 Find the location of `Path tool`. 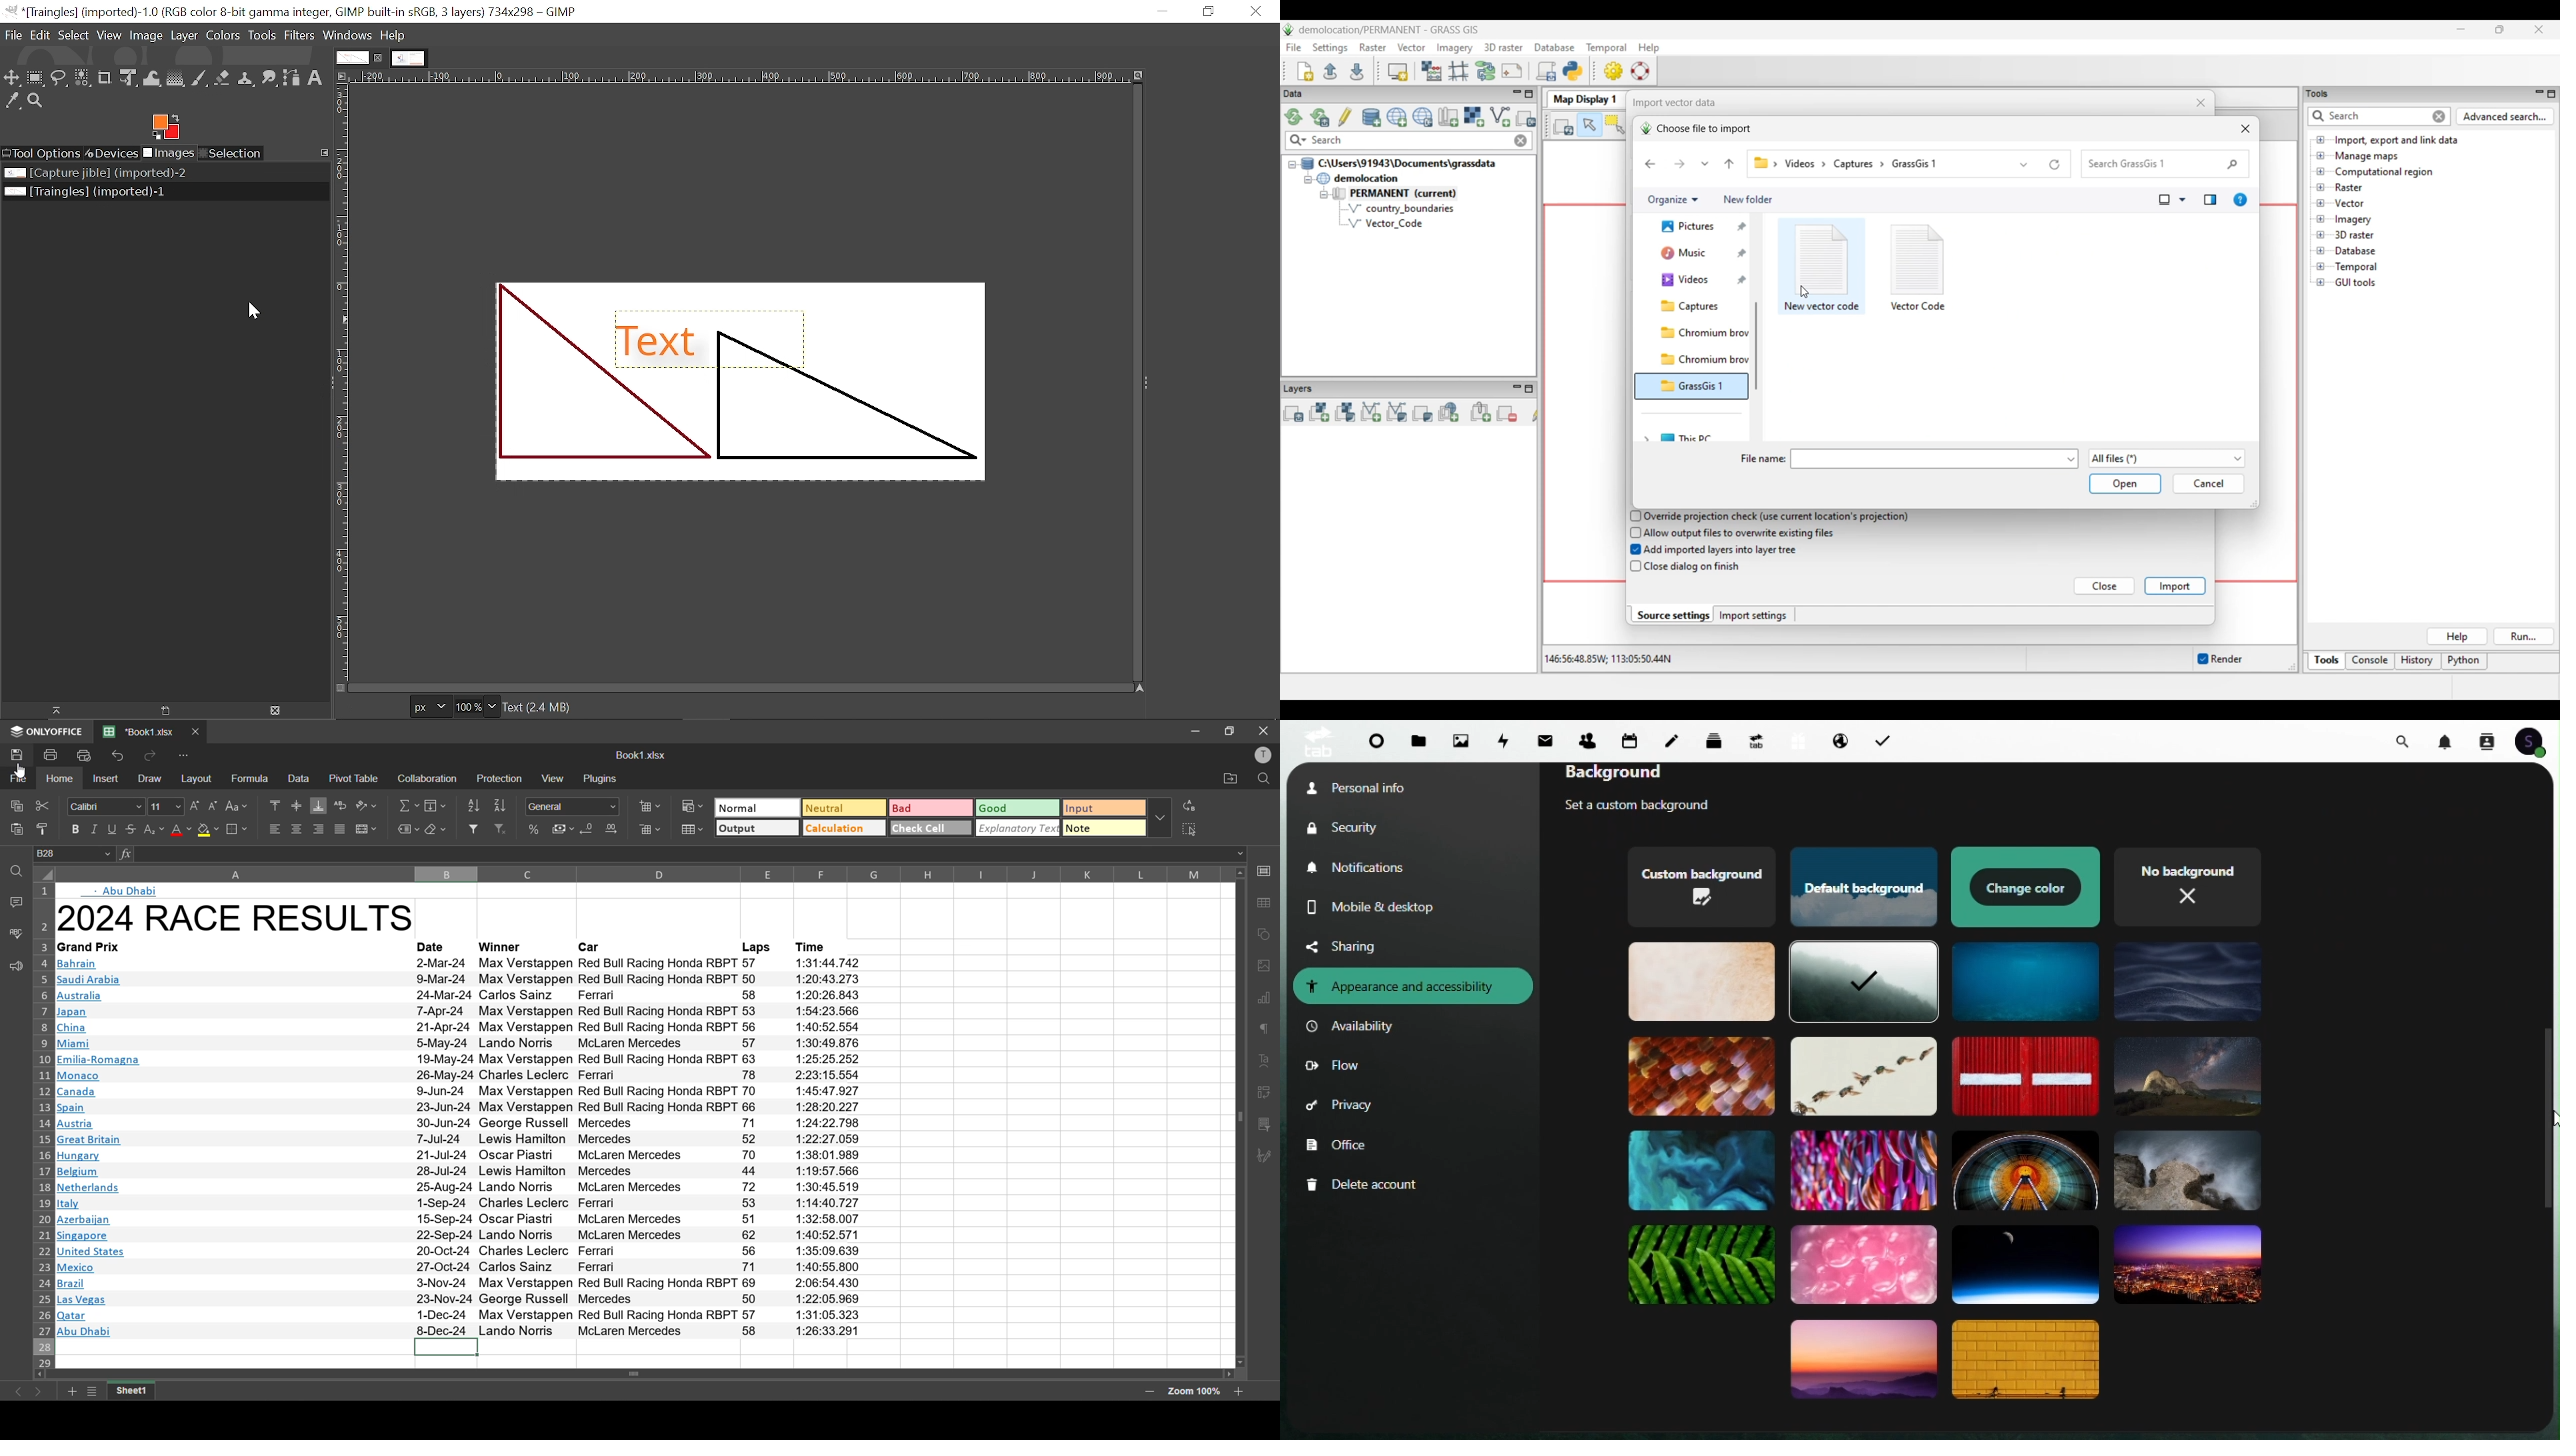

Path tool is located at coordinates (292, 79).